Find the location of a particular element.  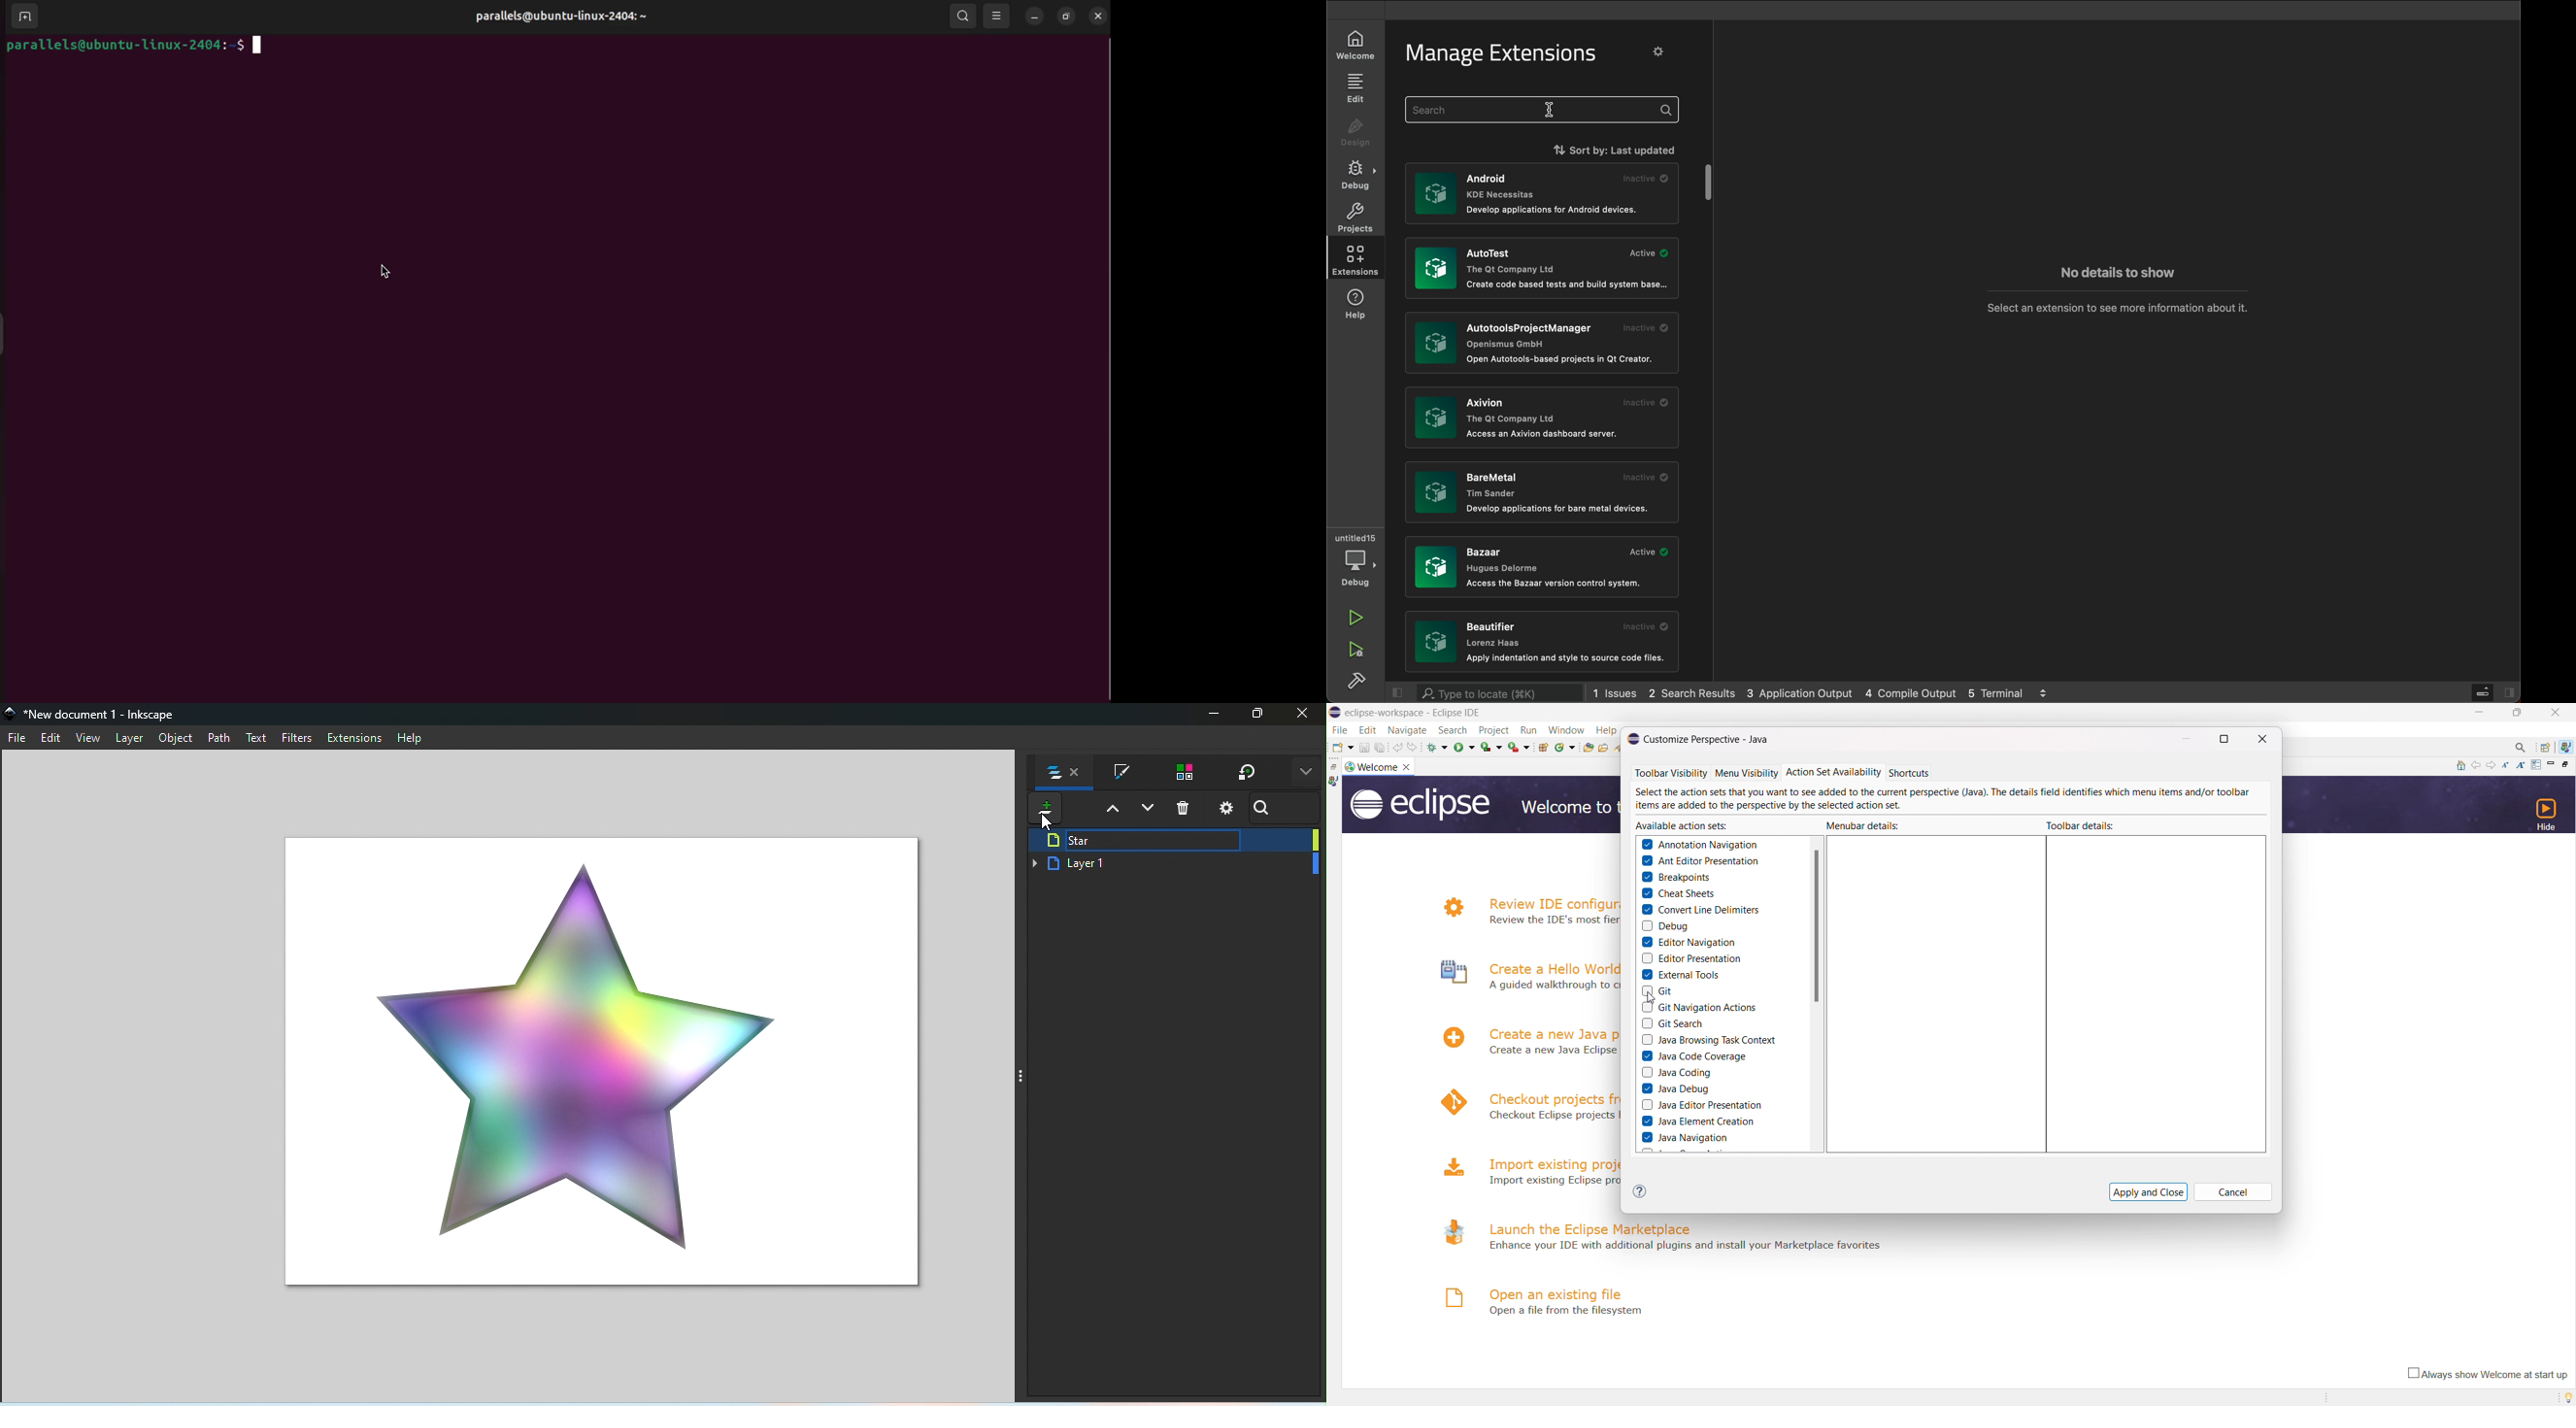

logo is located at coordinates (1348, 766).